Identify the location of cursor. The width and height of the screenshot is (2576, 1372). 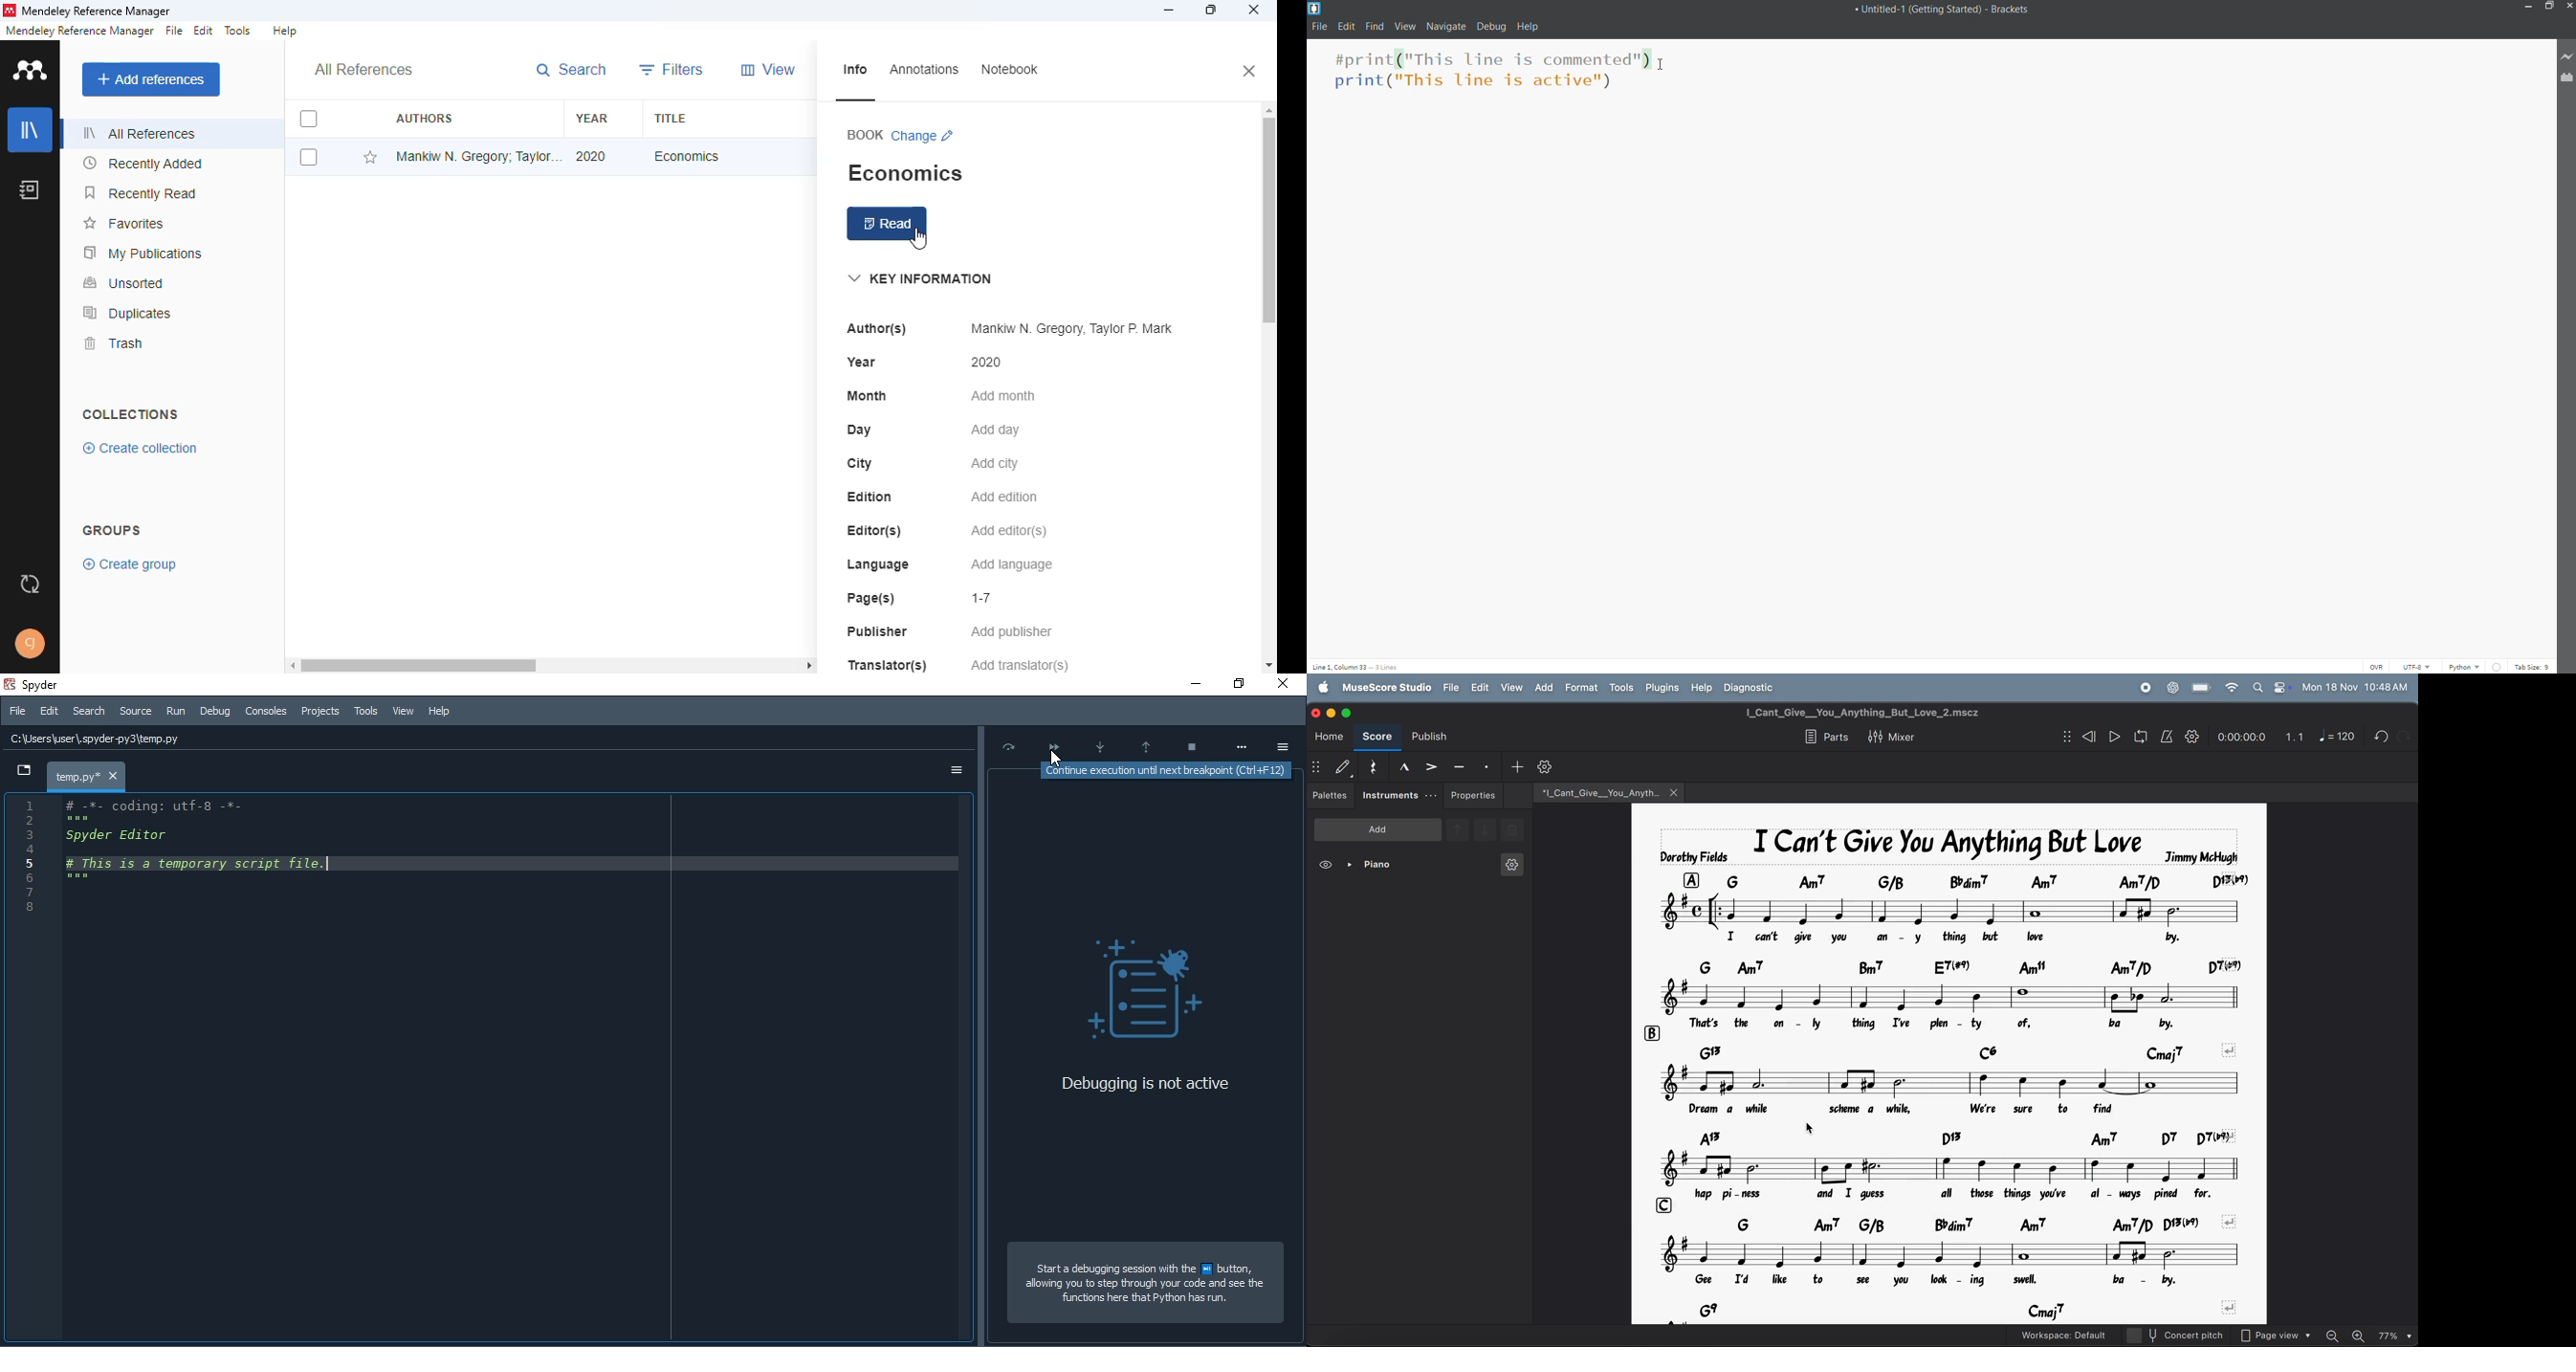
(1054, 758).